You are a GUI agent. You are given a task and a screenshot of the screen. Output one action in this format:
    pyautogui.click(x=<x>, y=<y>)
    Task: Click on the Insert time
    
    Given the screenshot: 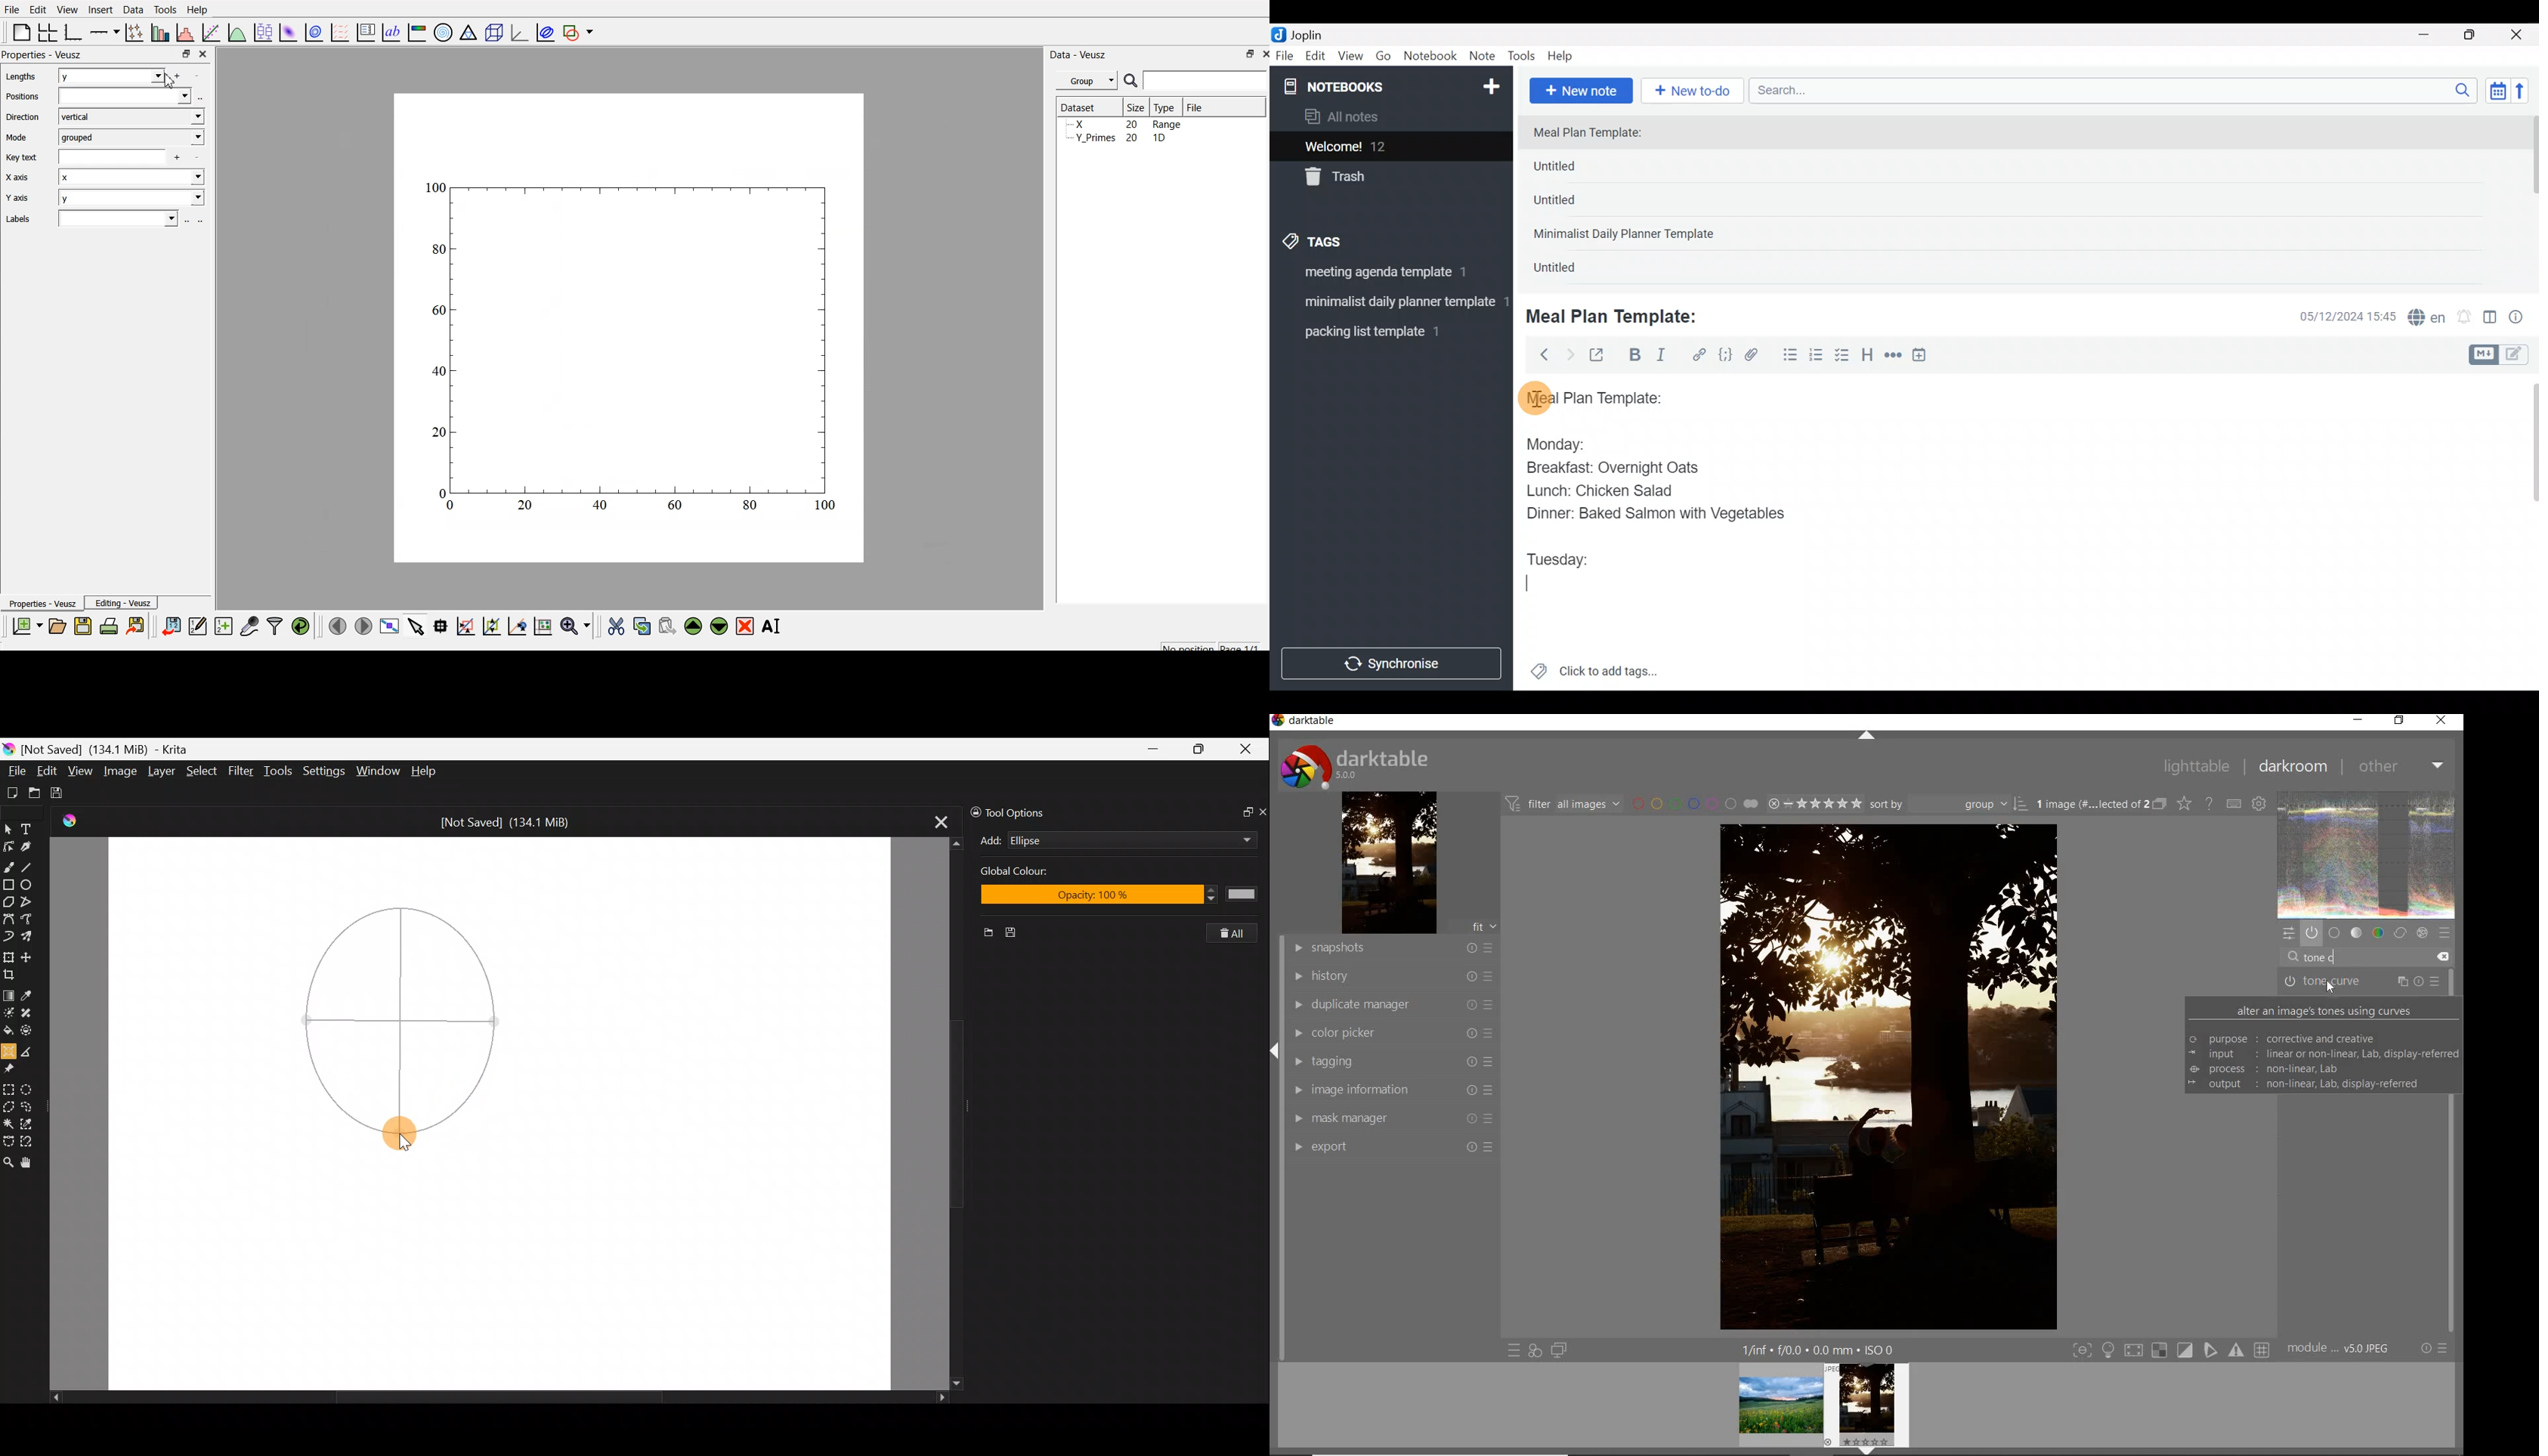 What is the action you would take?
    pyautogui.click(x=1925, y=357)
    